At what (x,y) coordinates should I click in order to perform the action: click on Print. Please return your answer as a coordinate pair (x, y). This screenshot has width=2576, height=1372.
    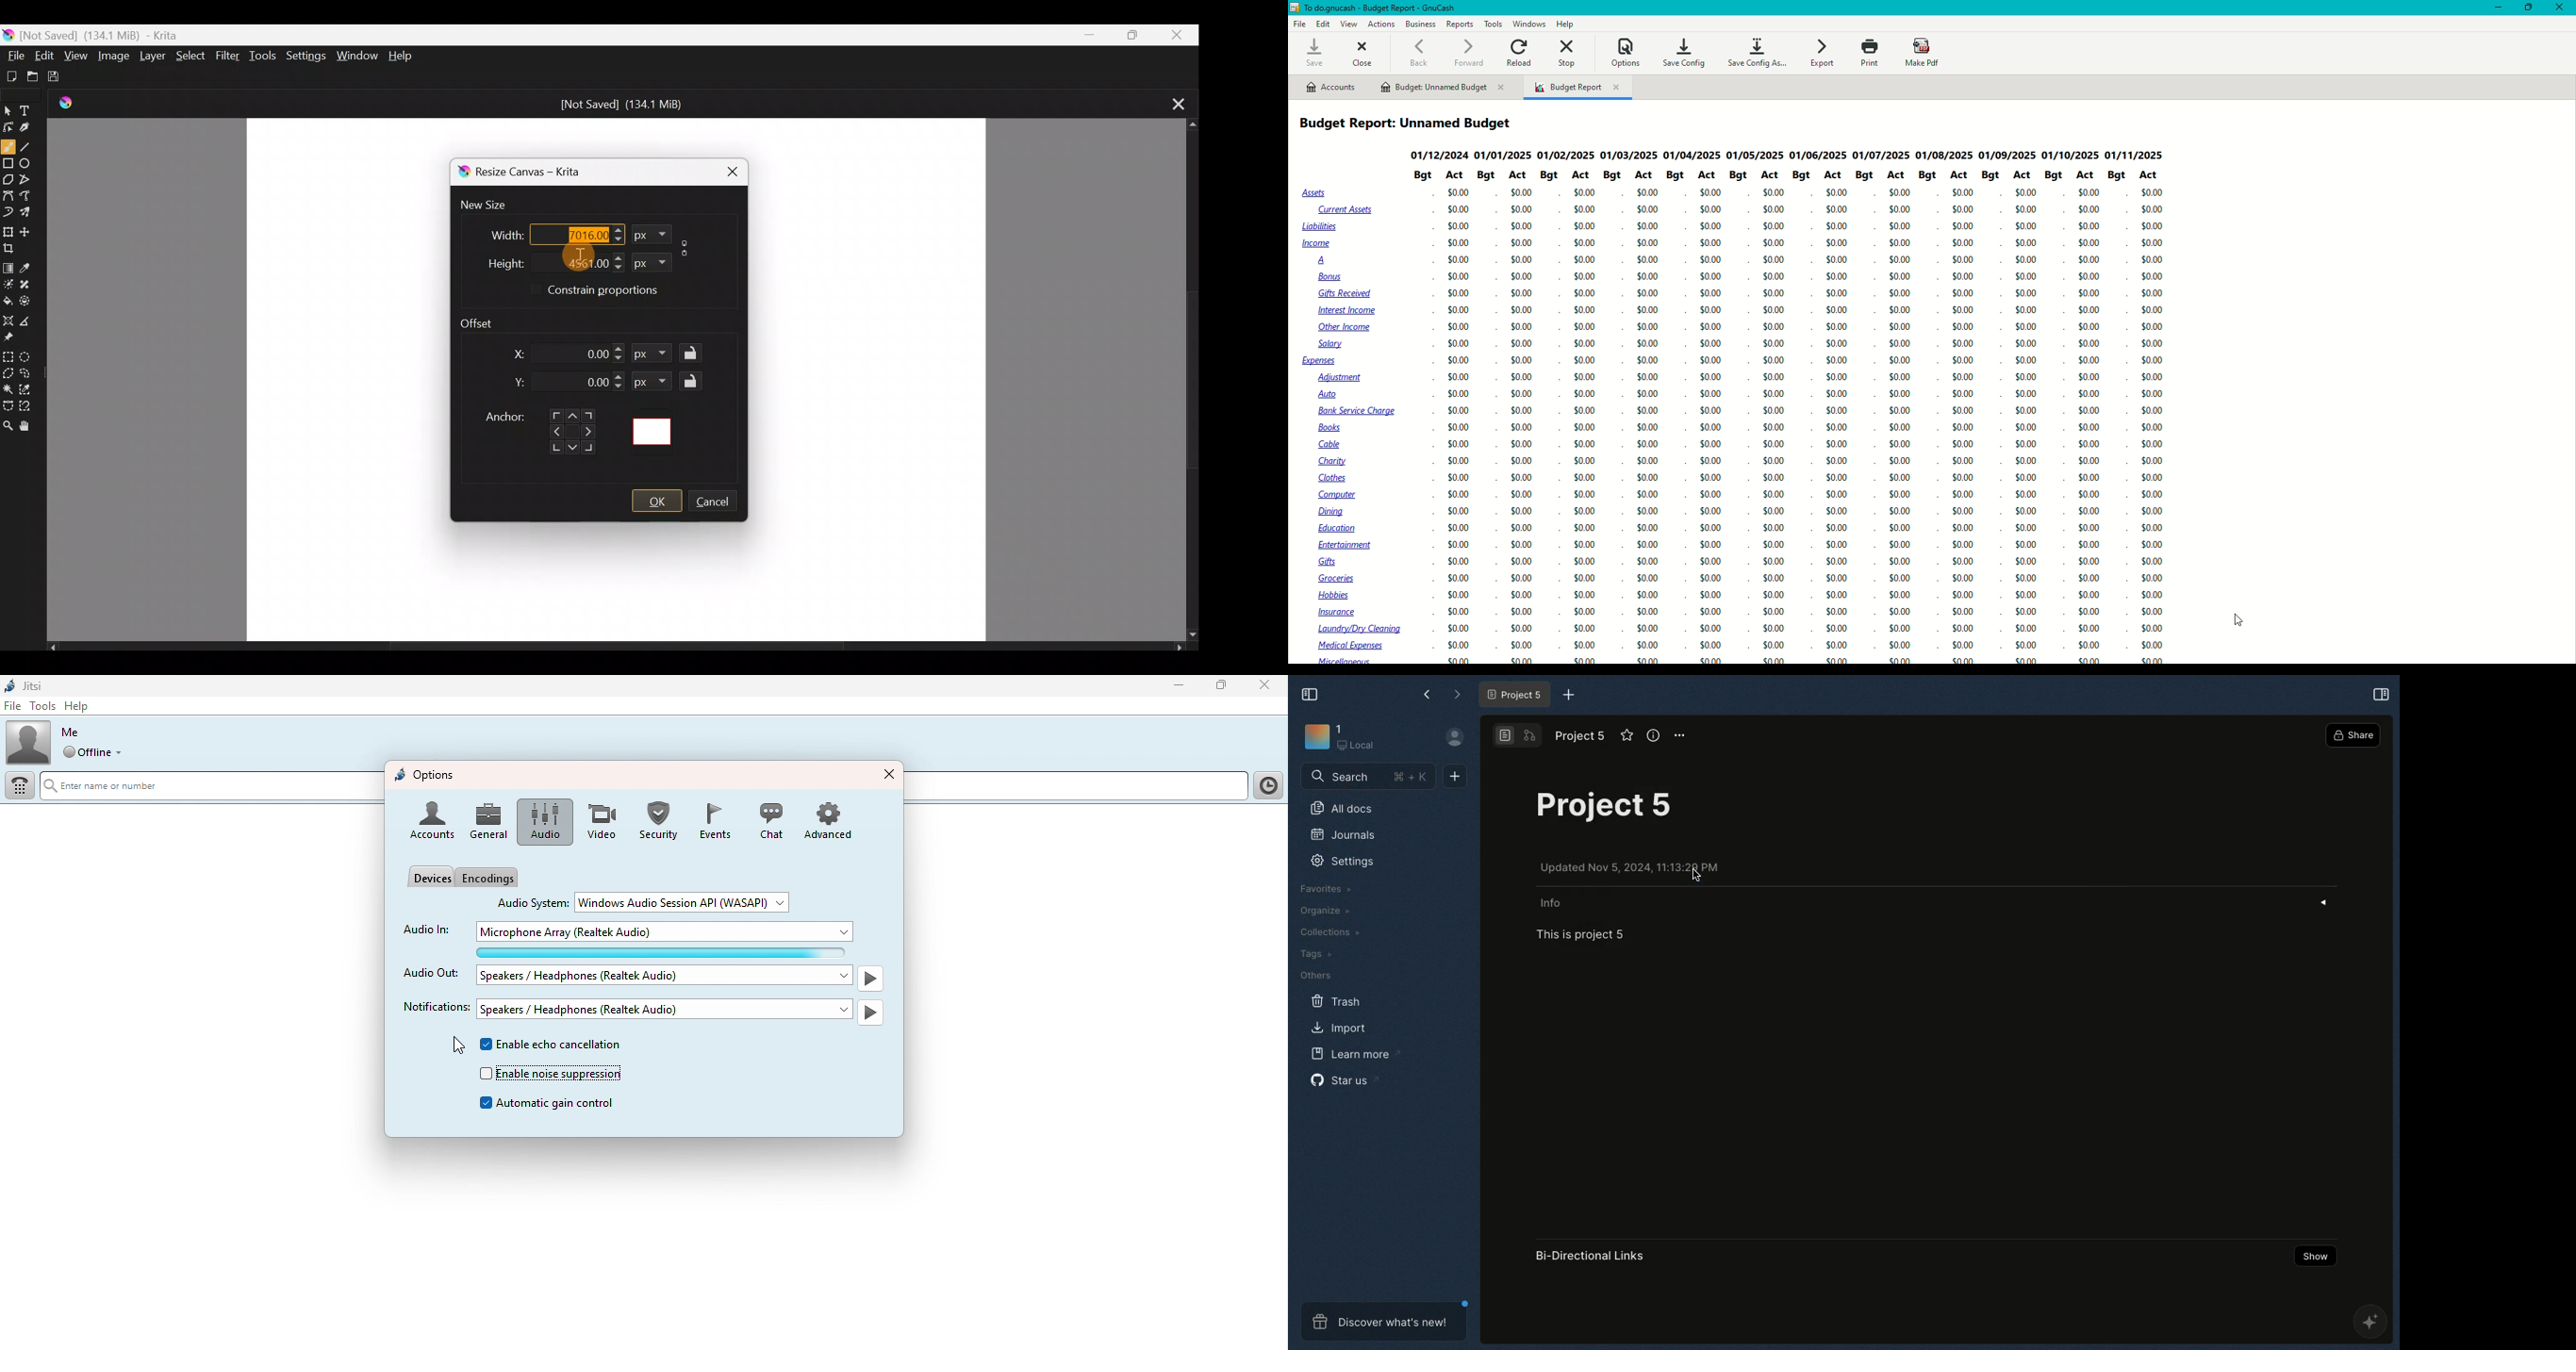
    Looking at the image, I should click on (1868, 53).